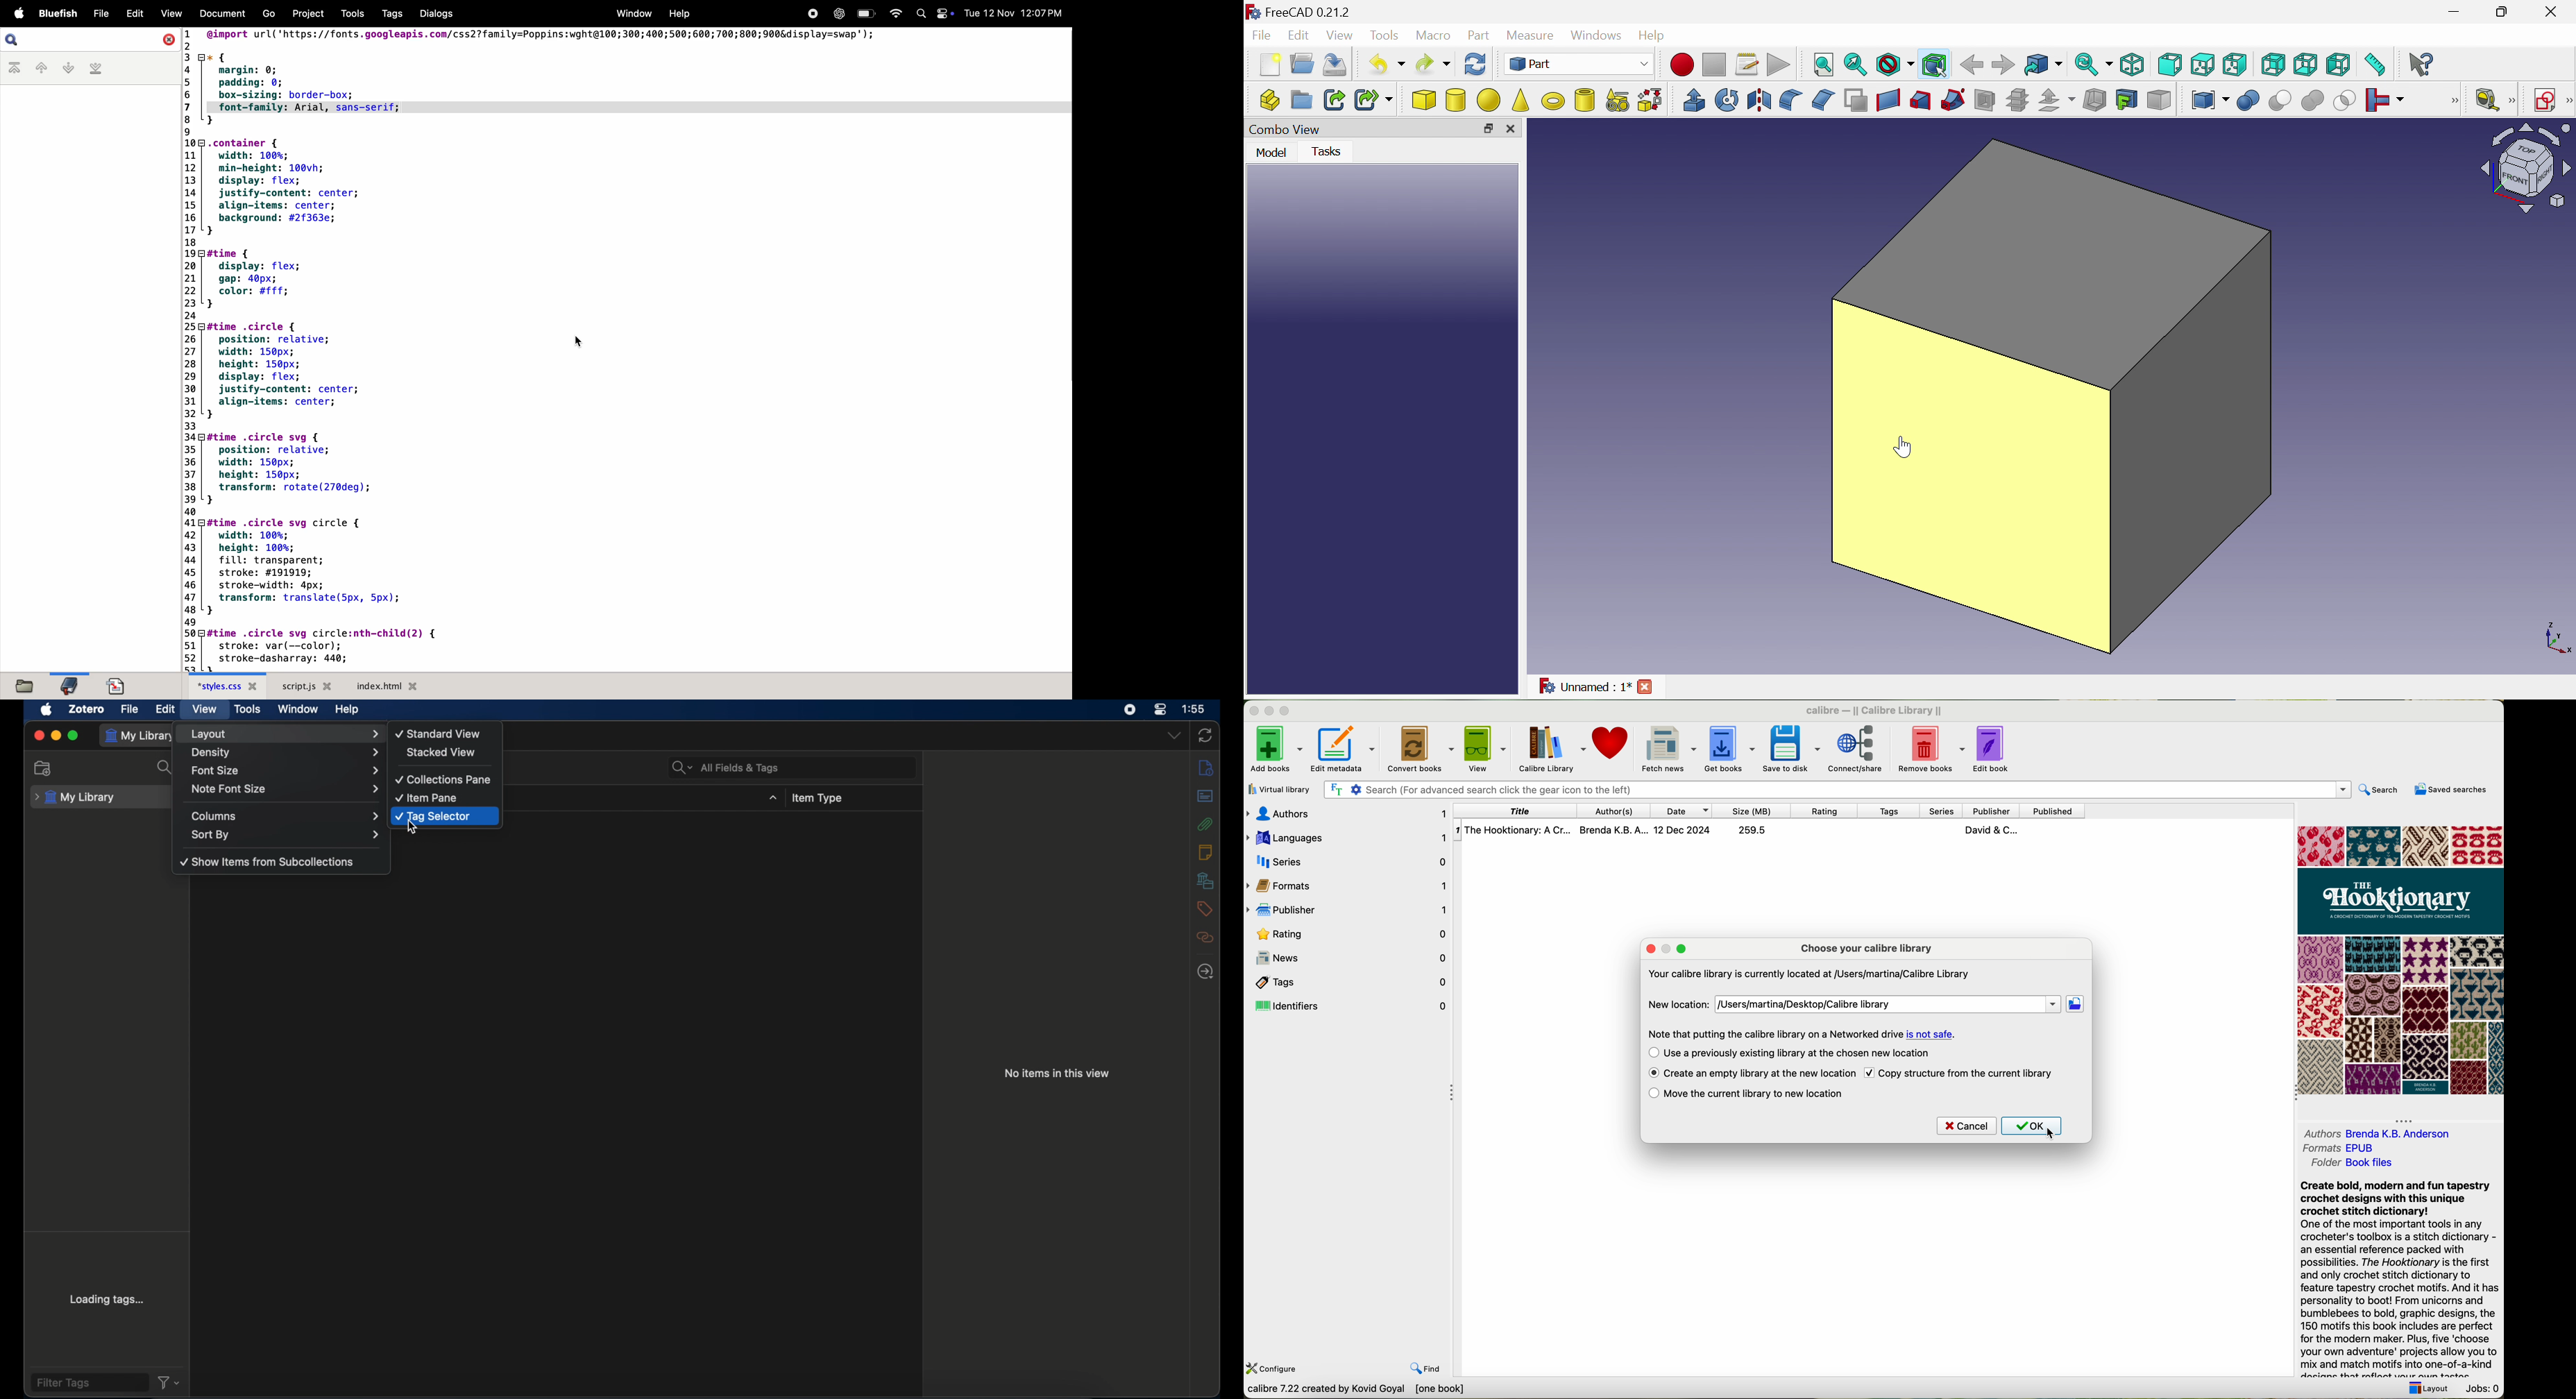  Describe the element at coordinates (2384, 101) in the screenshot. I see `Join objects...` at that location.